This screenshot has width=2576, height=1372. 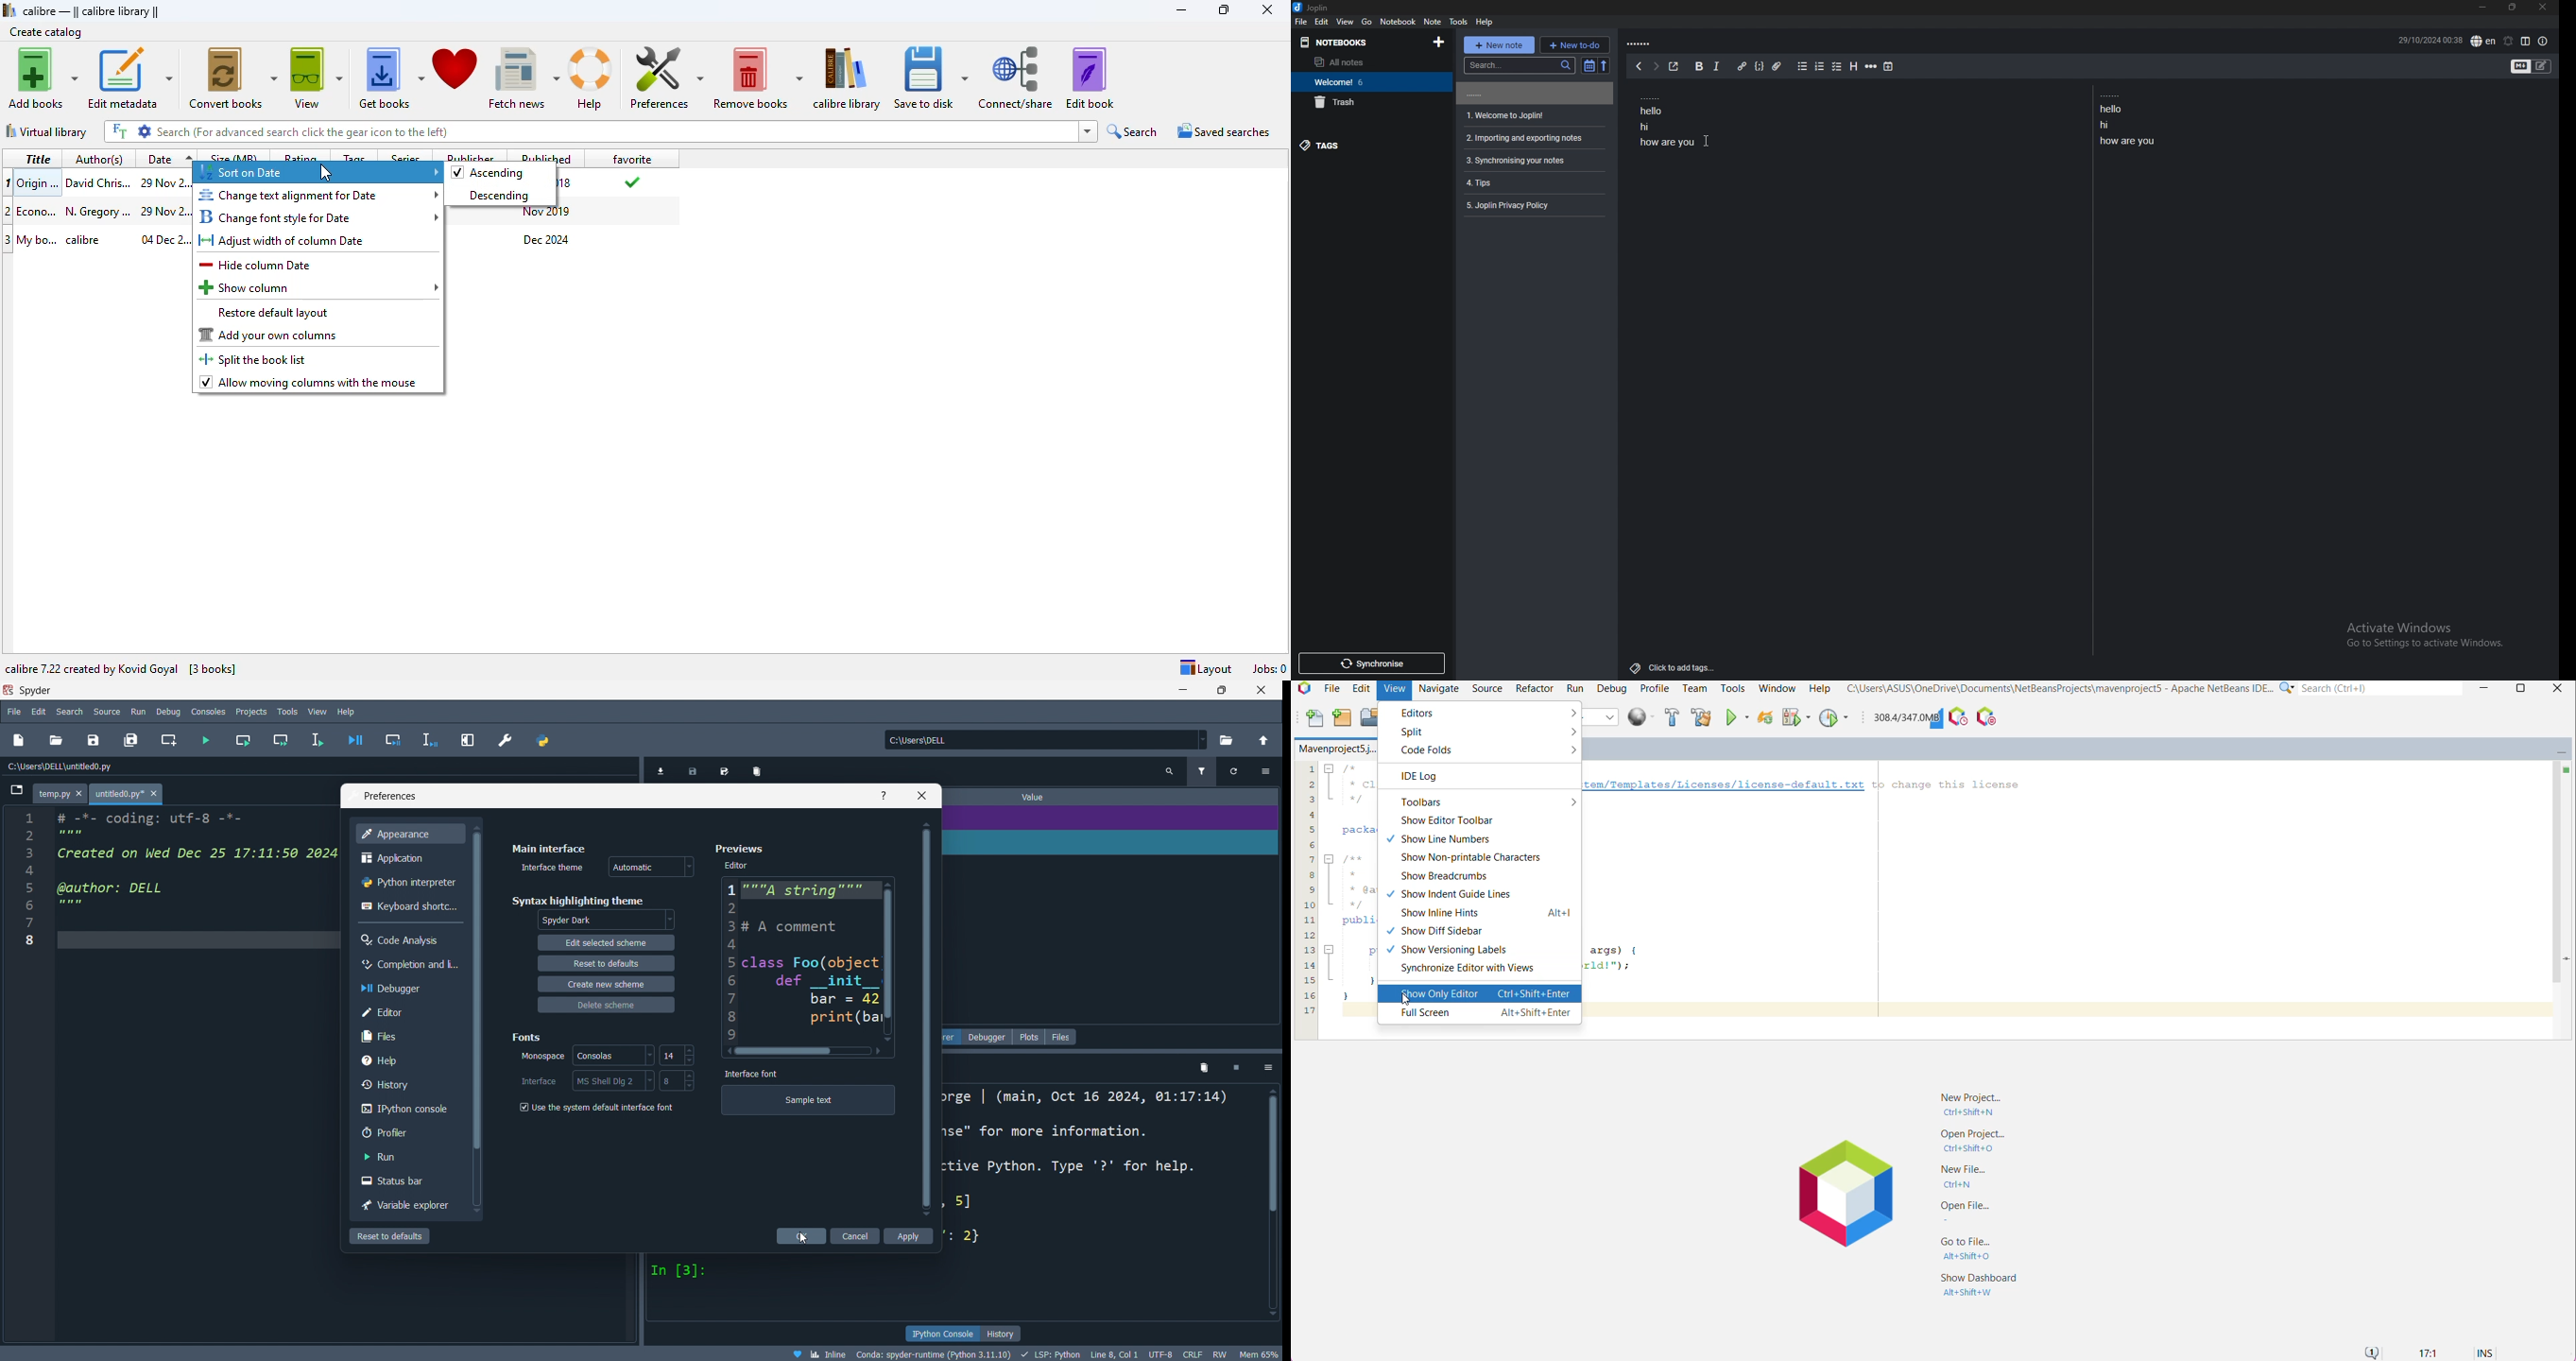 I want to click on layout, so click(x=1206, y=668).